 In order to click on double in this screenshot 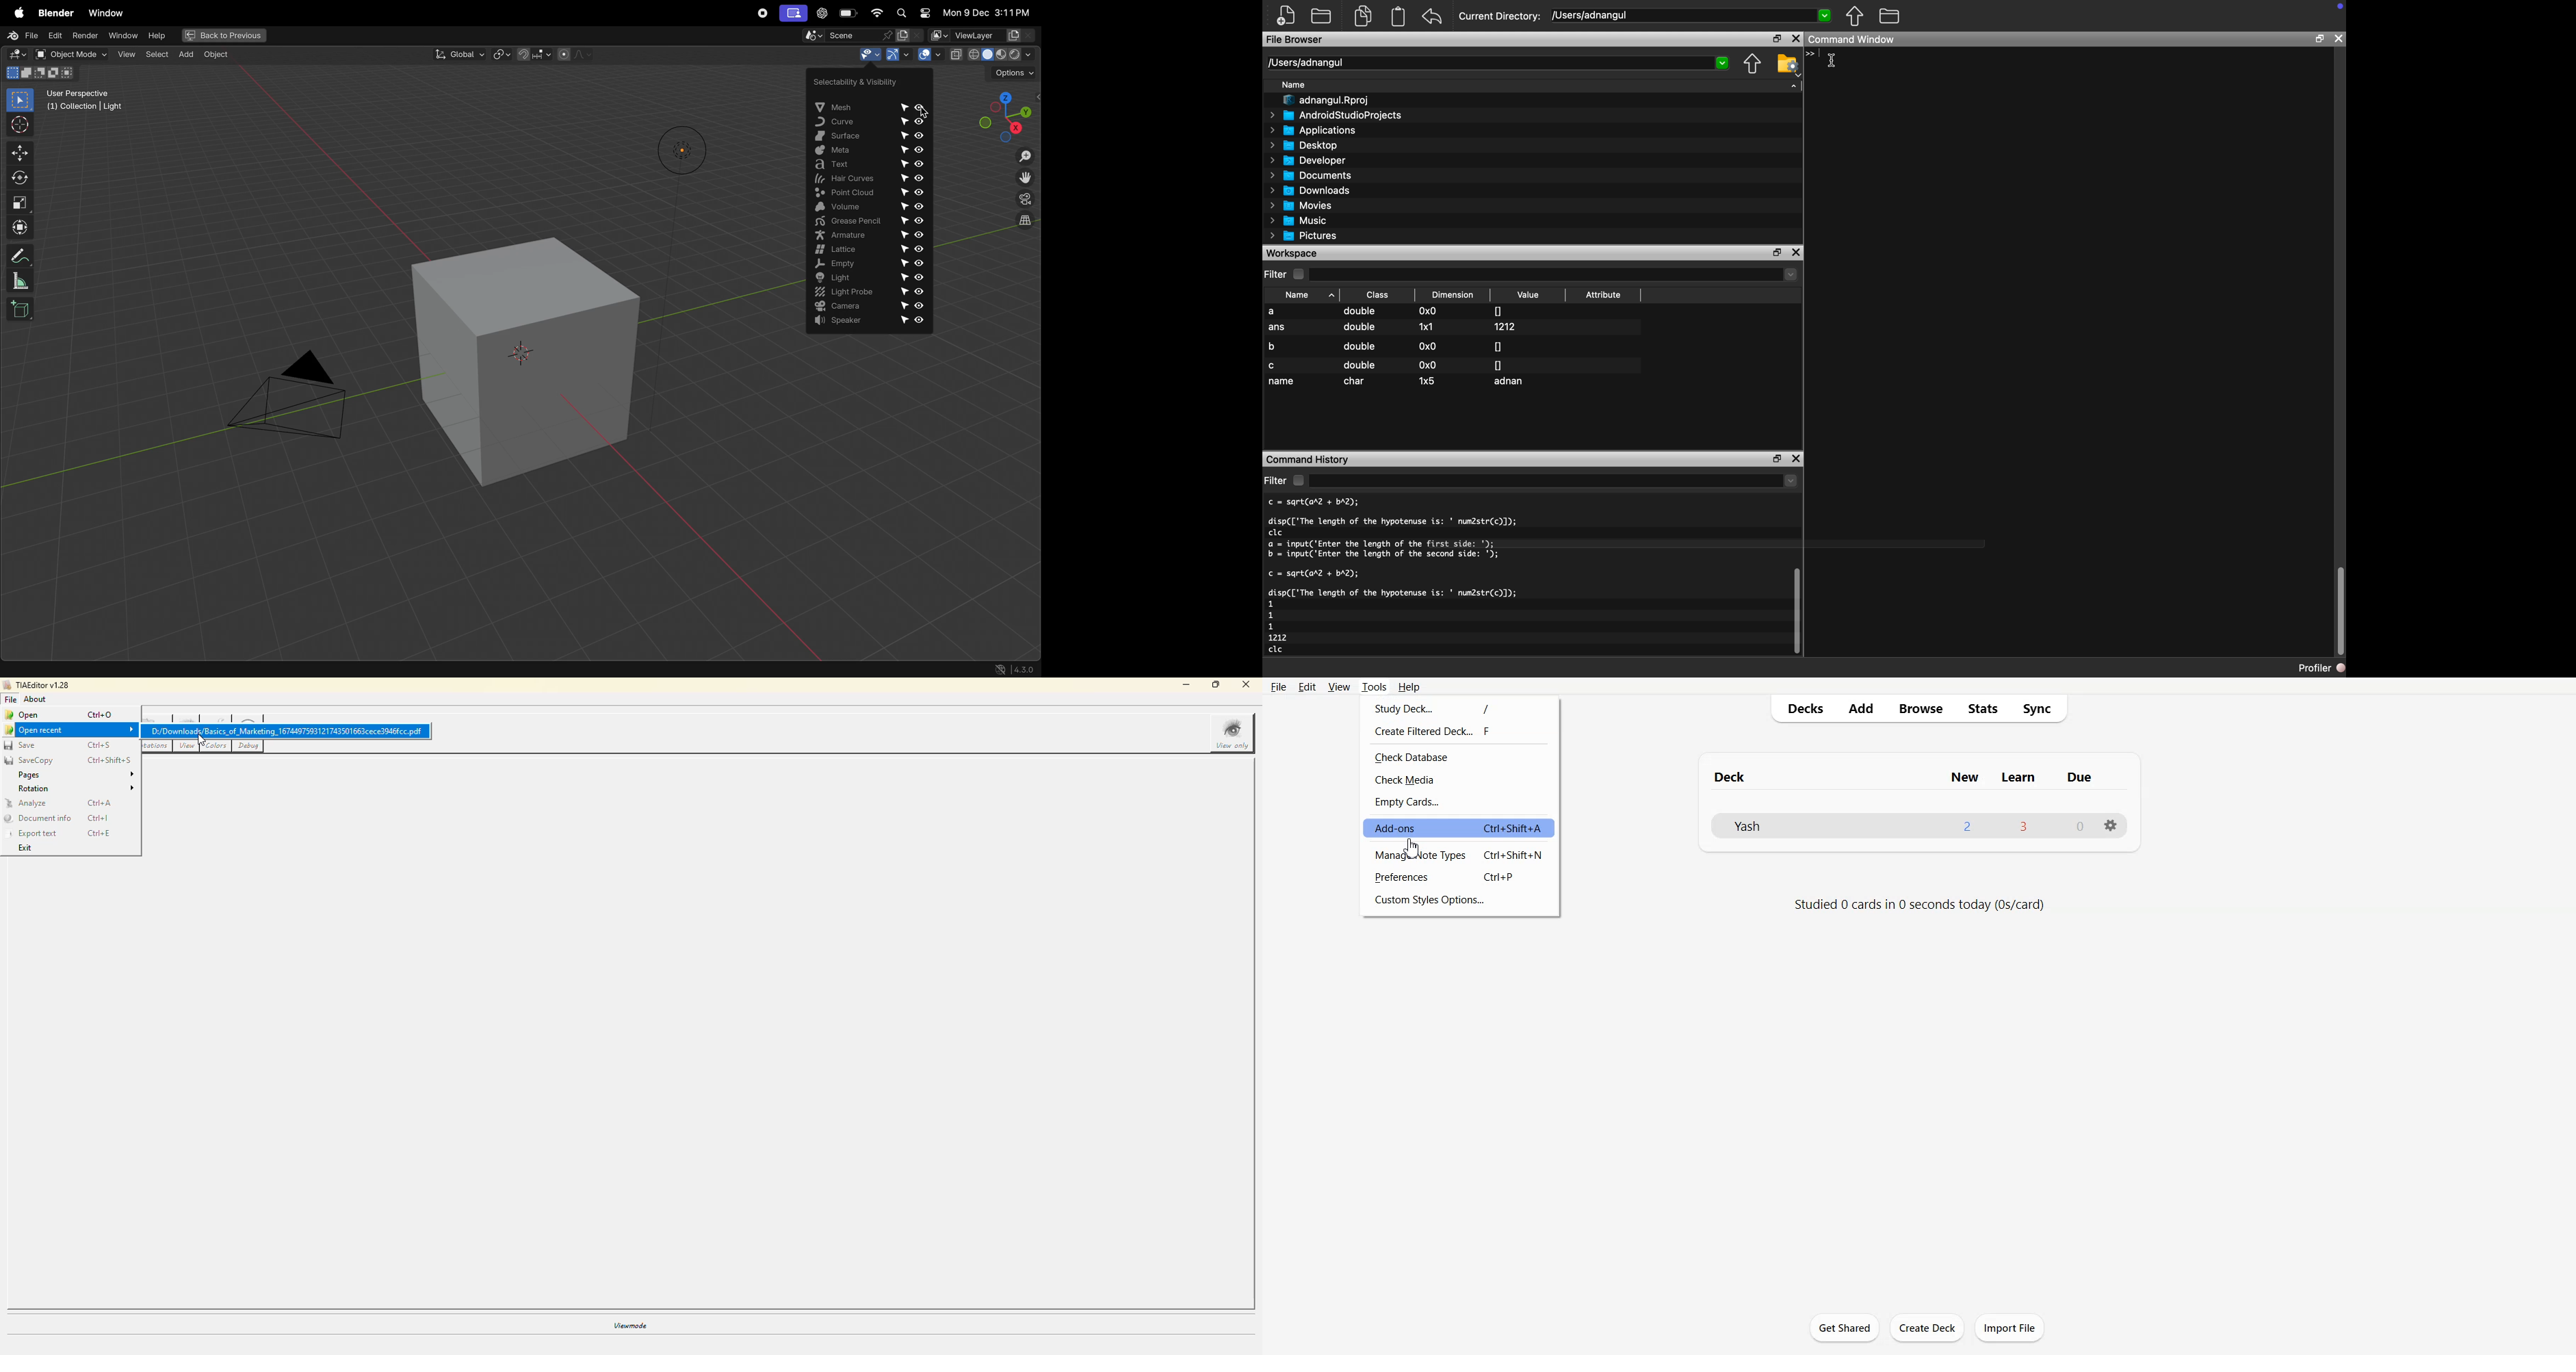, I will do `click(1361, 312)`.